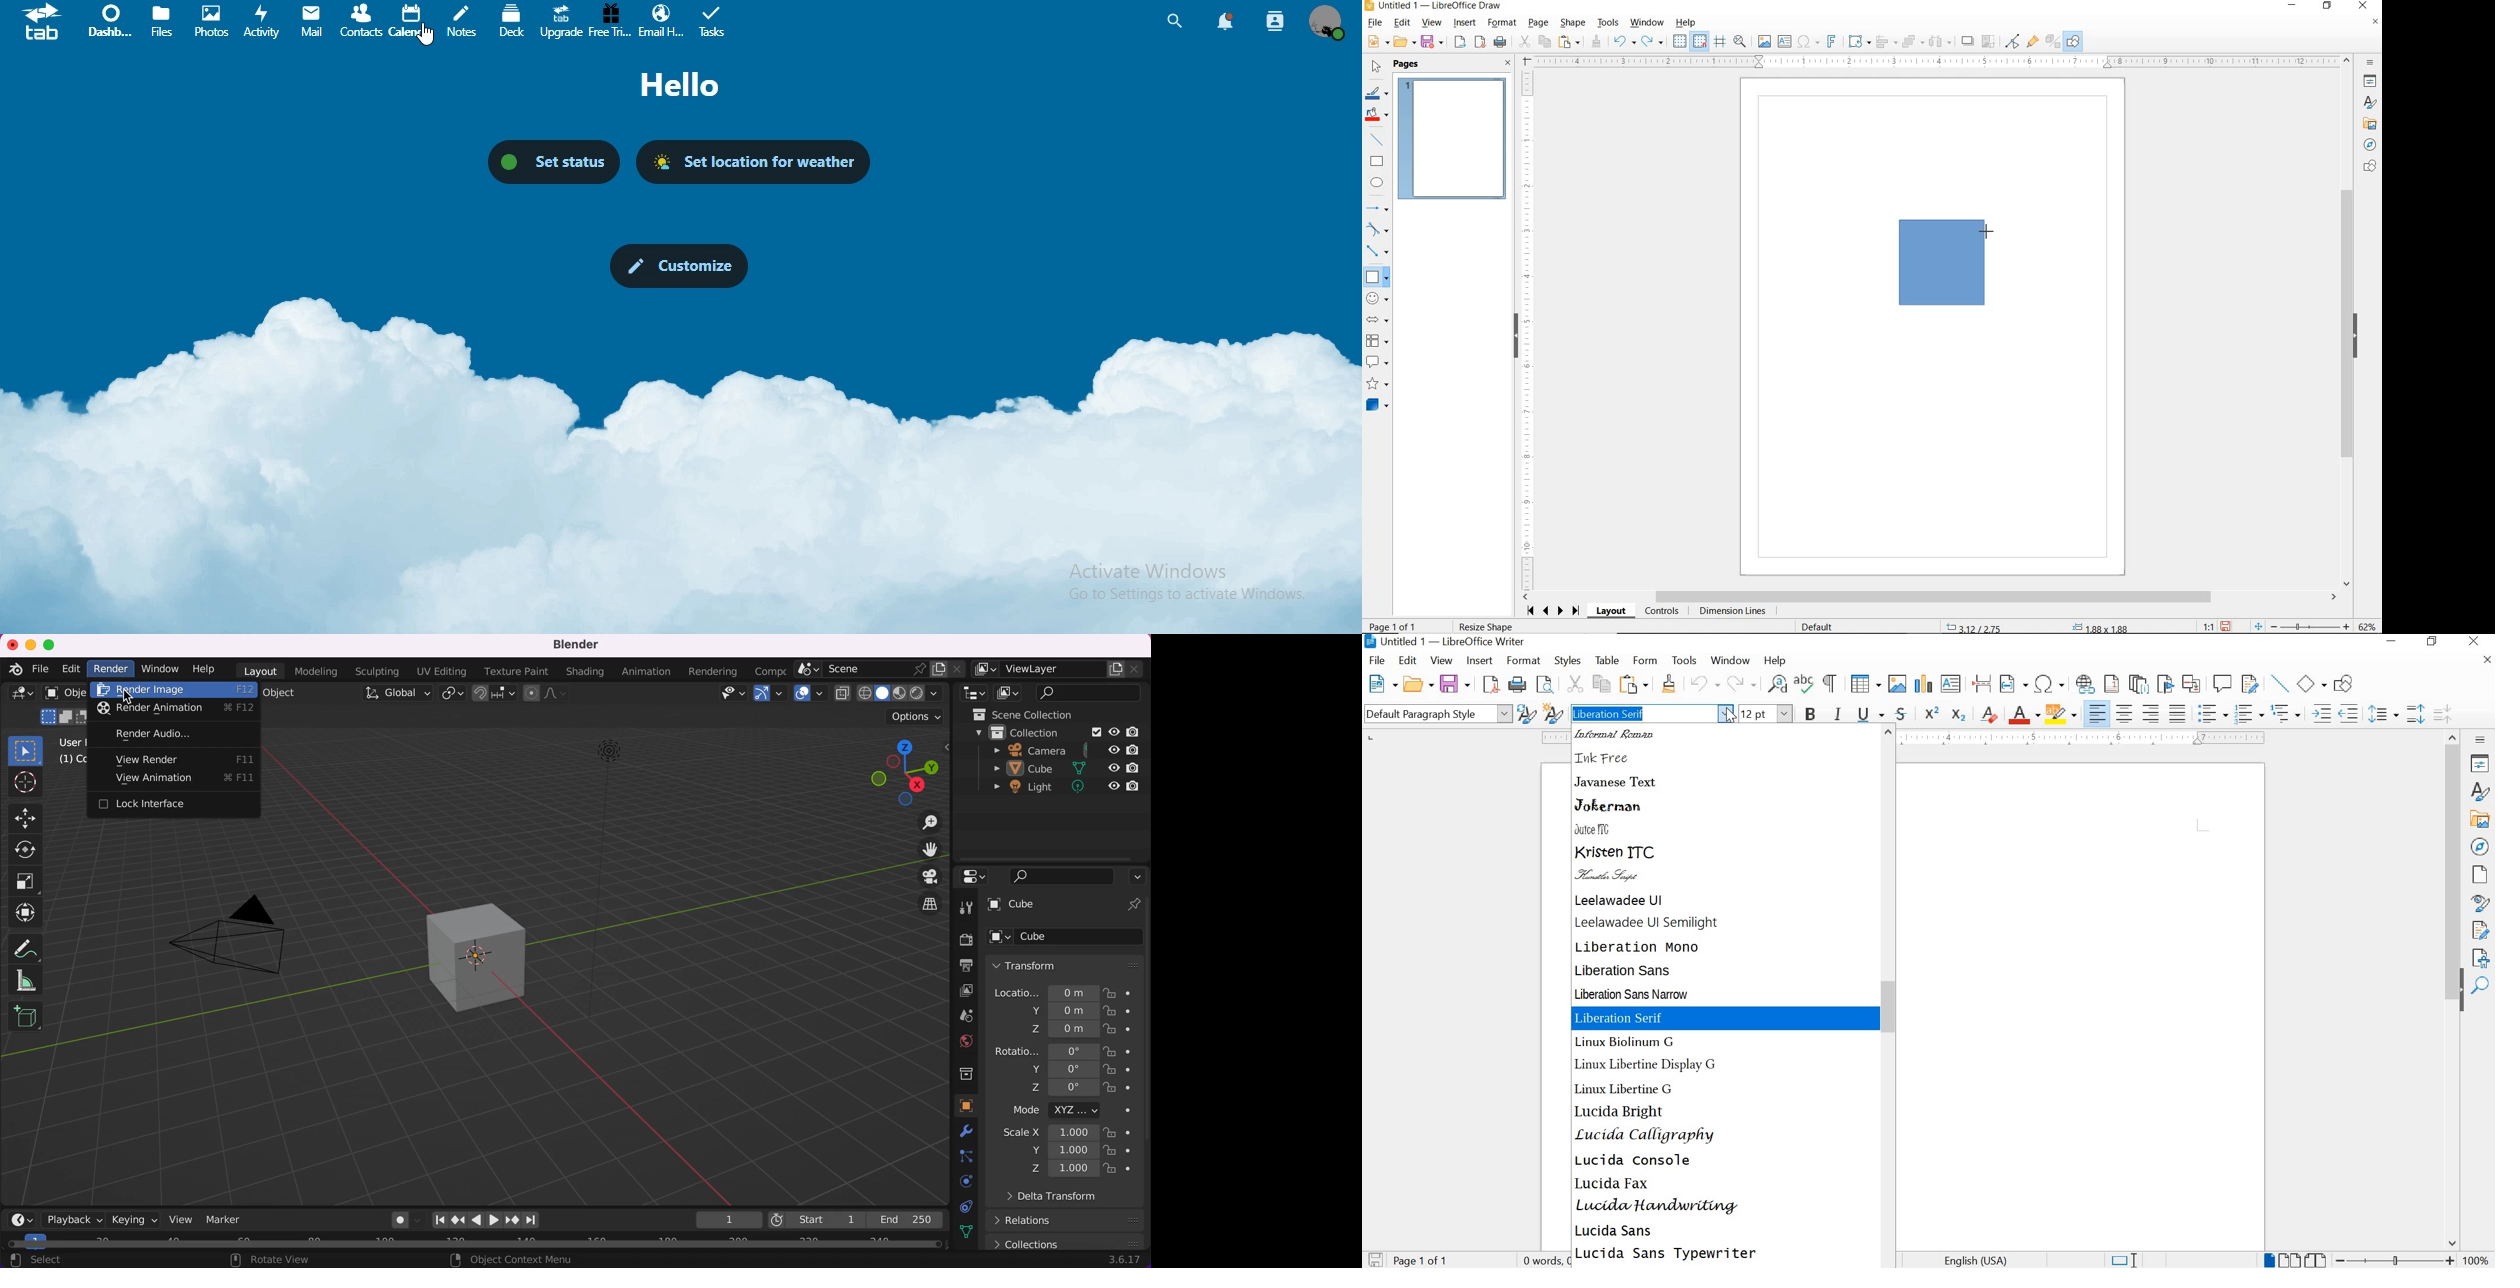 The width and height of the screenshot is (2520, 1288). What do you see at coordinates (27, 882) in the screenshot?
I see `scale` at bounding box center [27, 882].